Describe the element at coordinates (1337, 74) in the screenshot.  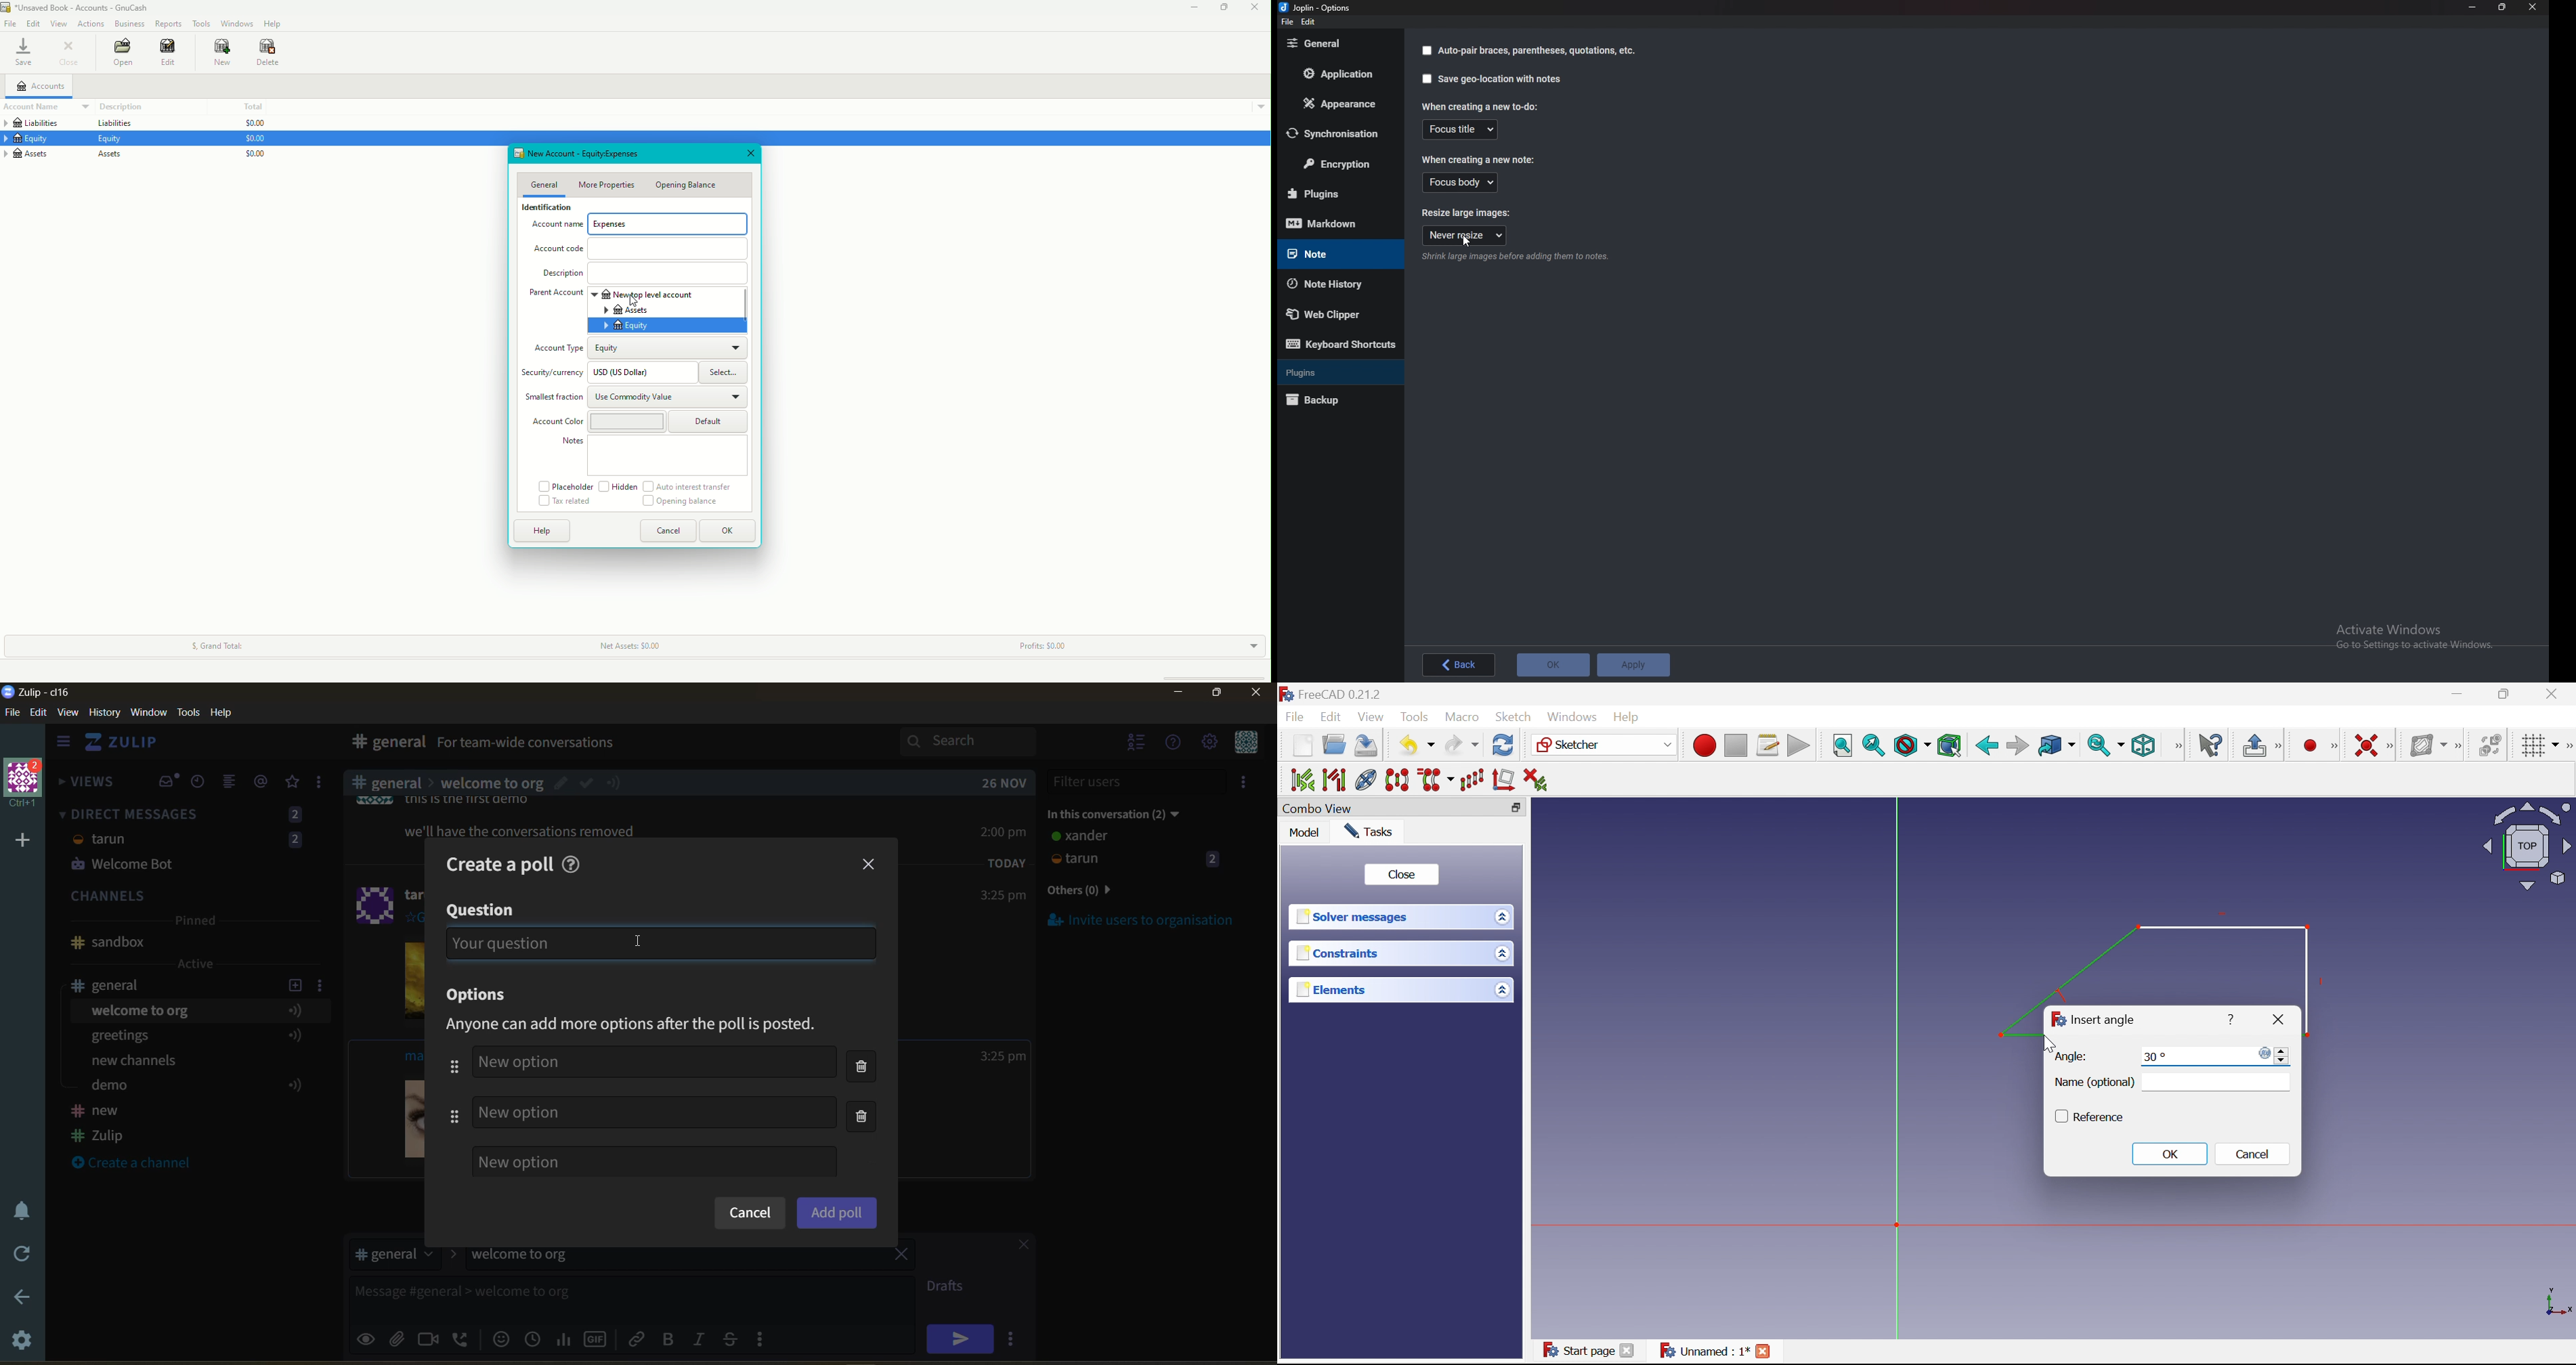
I see `Application` at that location.